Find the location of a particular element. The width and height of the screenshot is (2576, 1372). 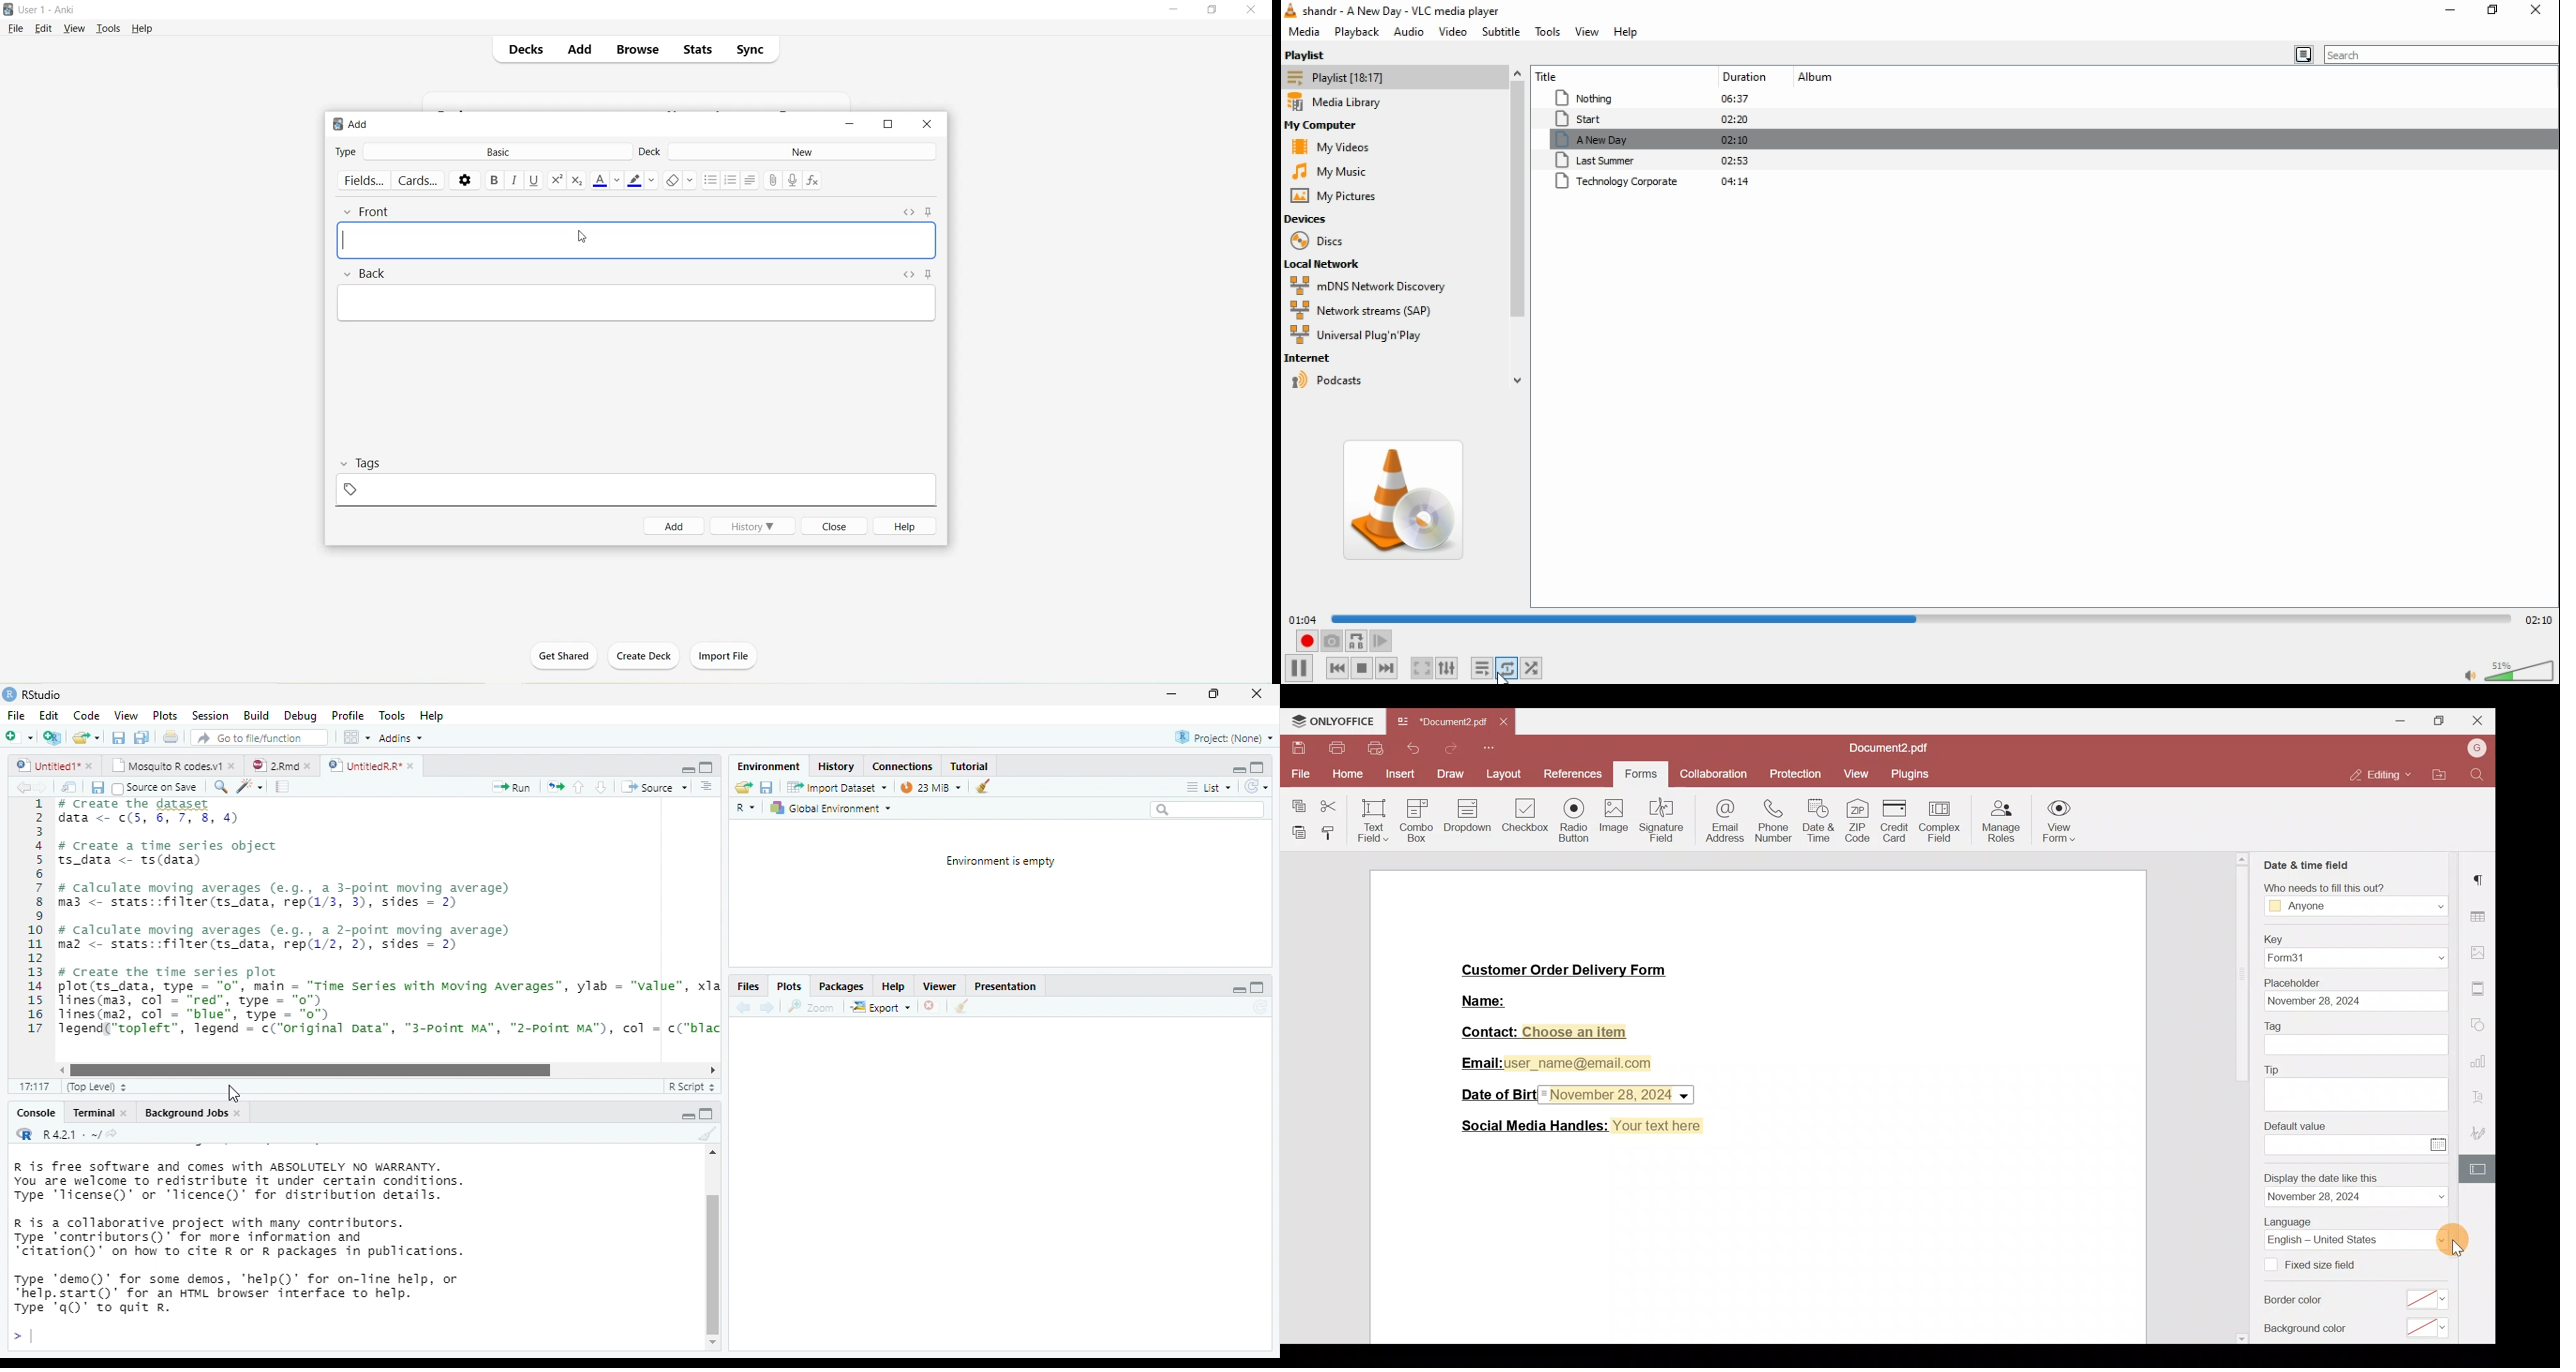

More is located at coordinates (1491, 749).